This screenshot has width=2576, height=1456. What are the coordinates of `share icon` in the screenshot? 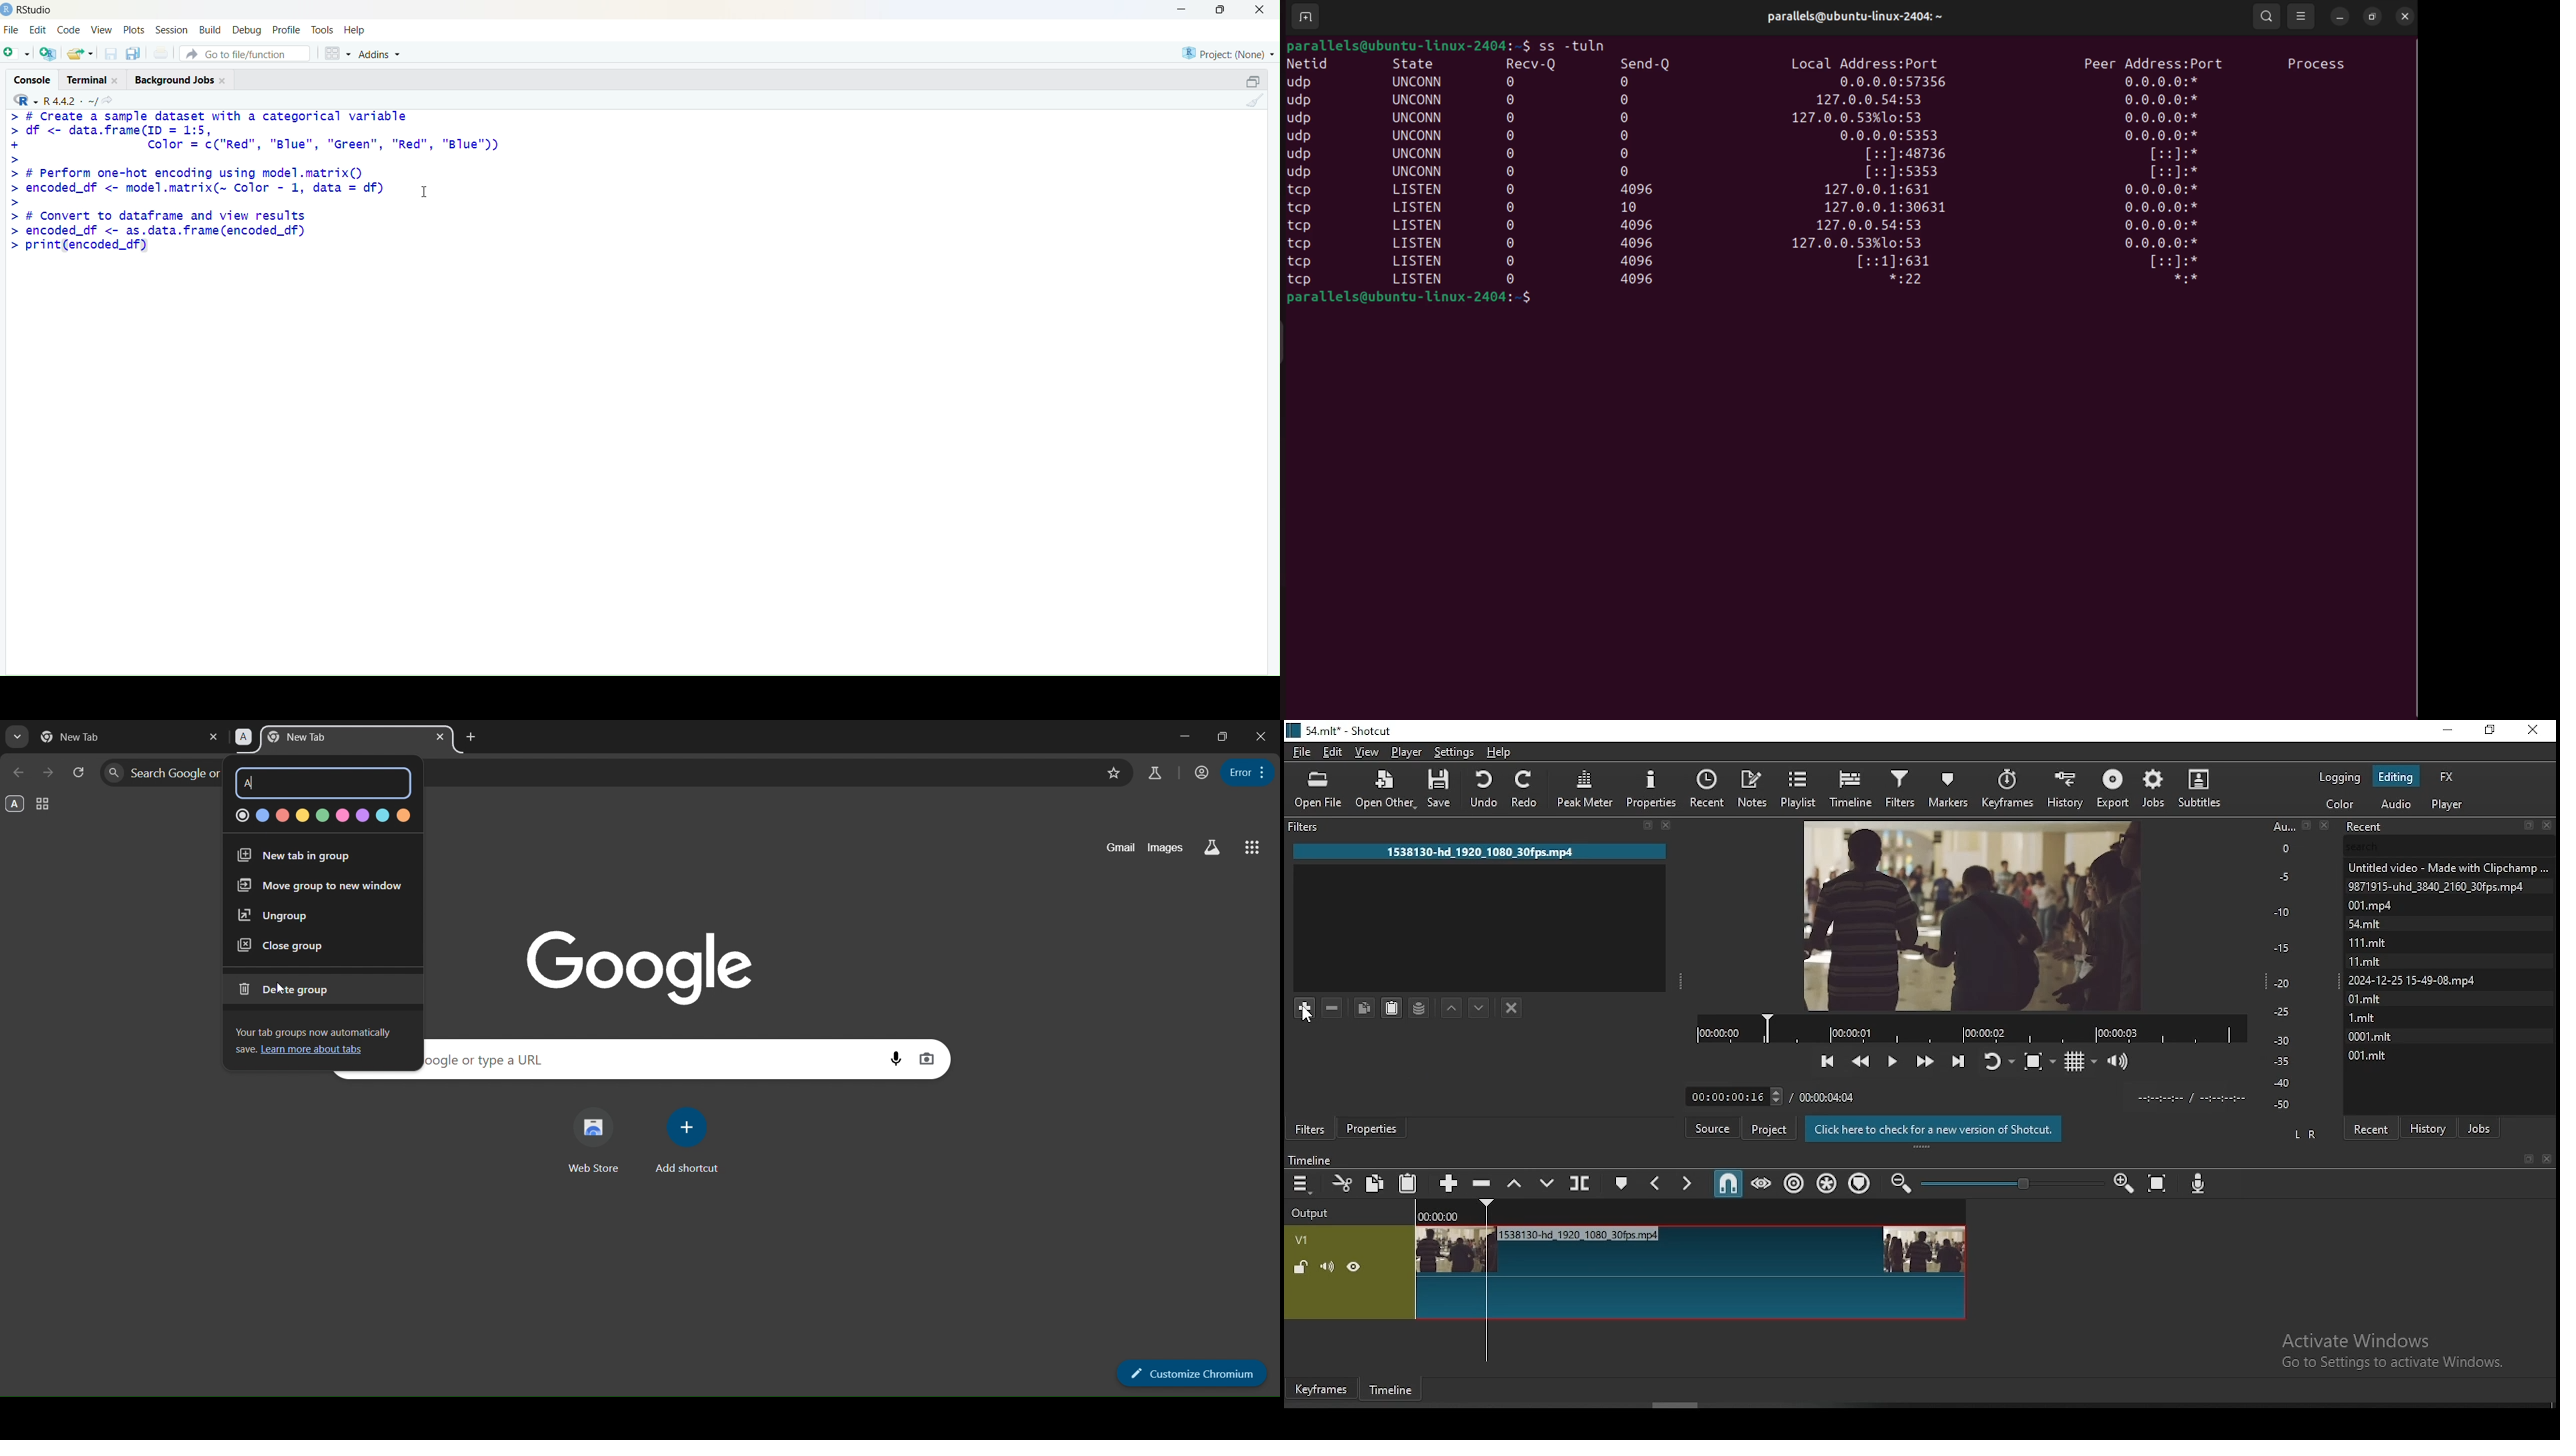 It's located at (108, 100).